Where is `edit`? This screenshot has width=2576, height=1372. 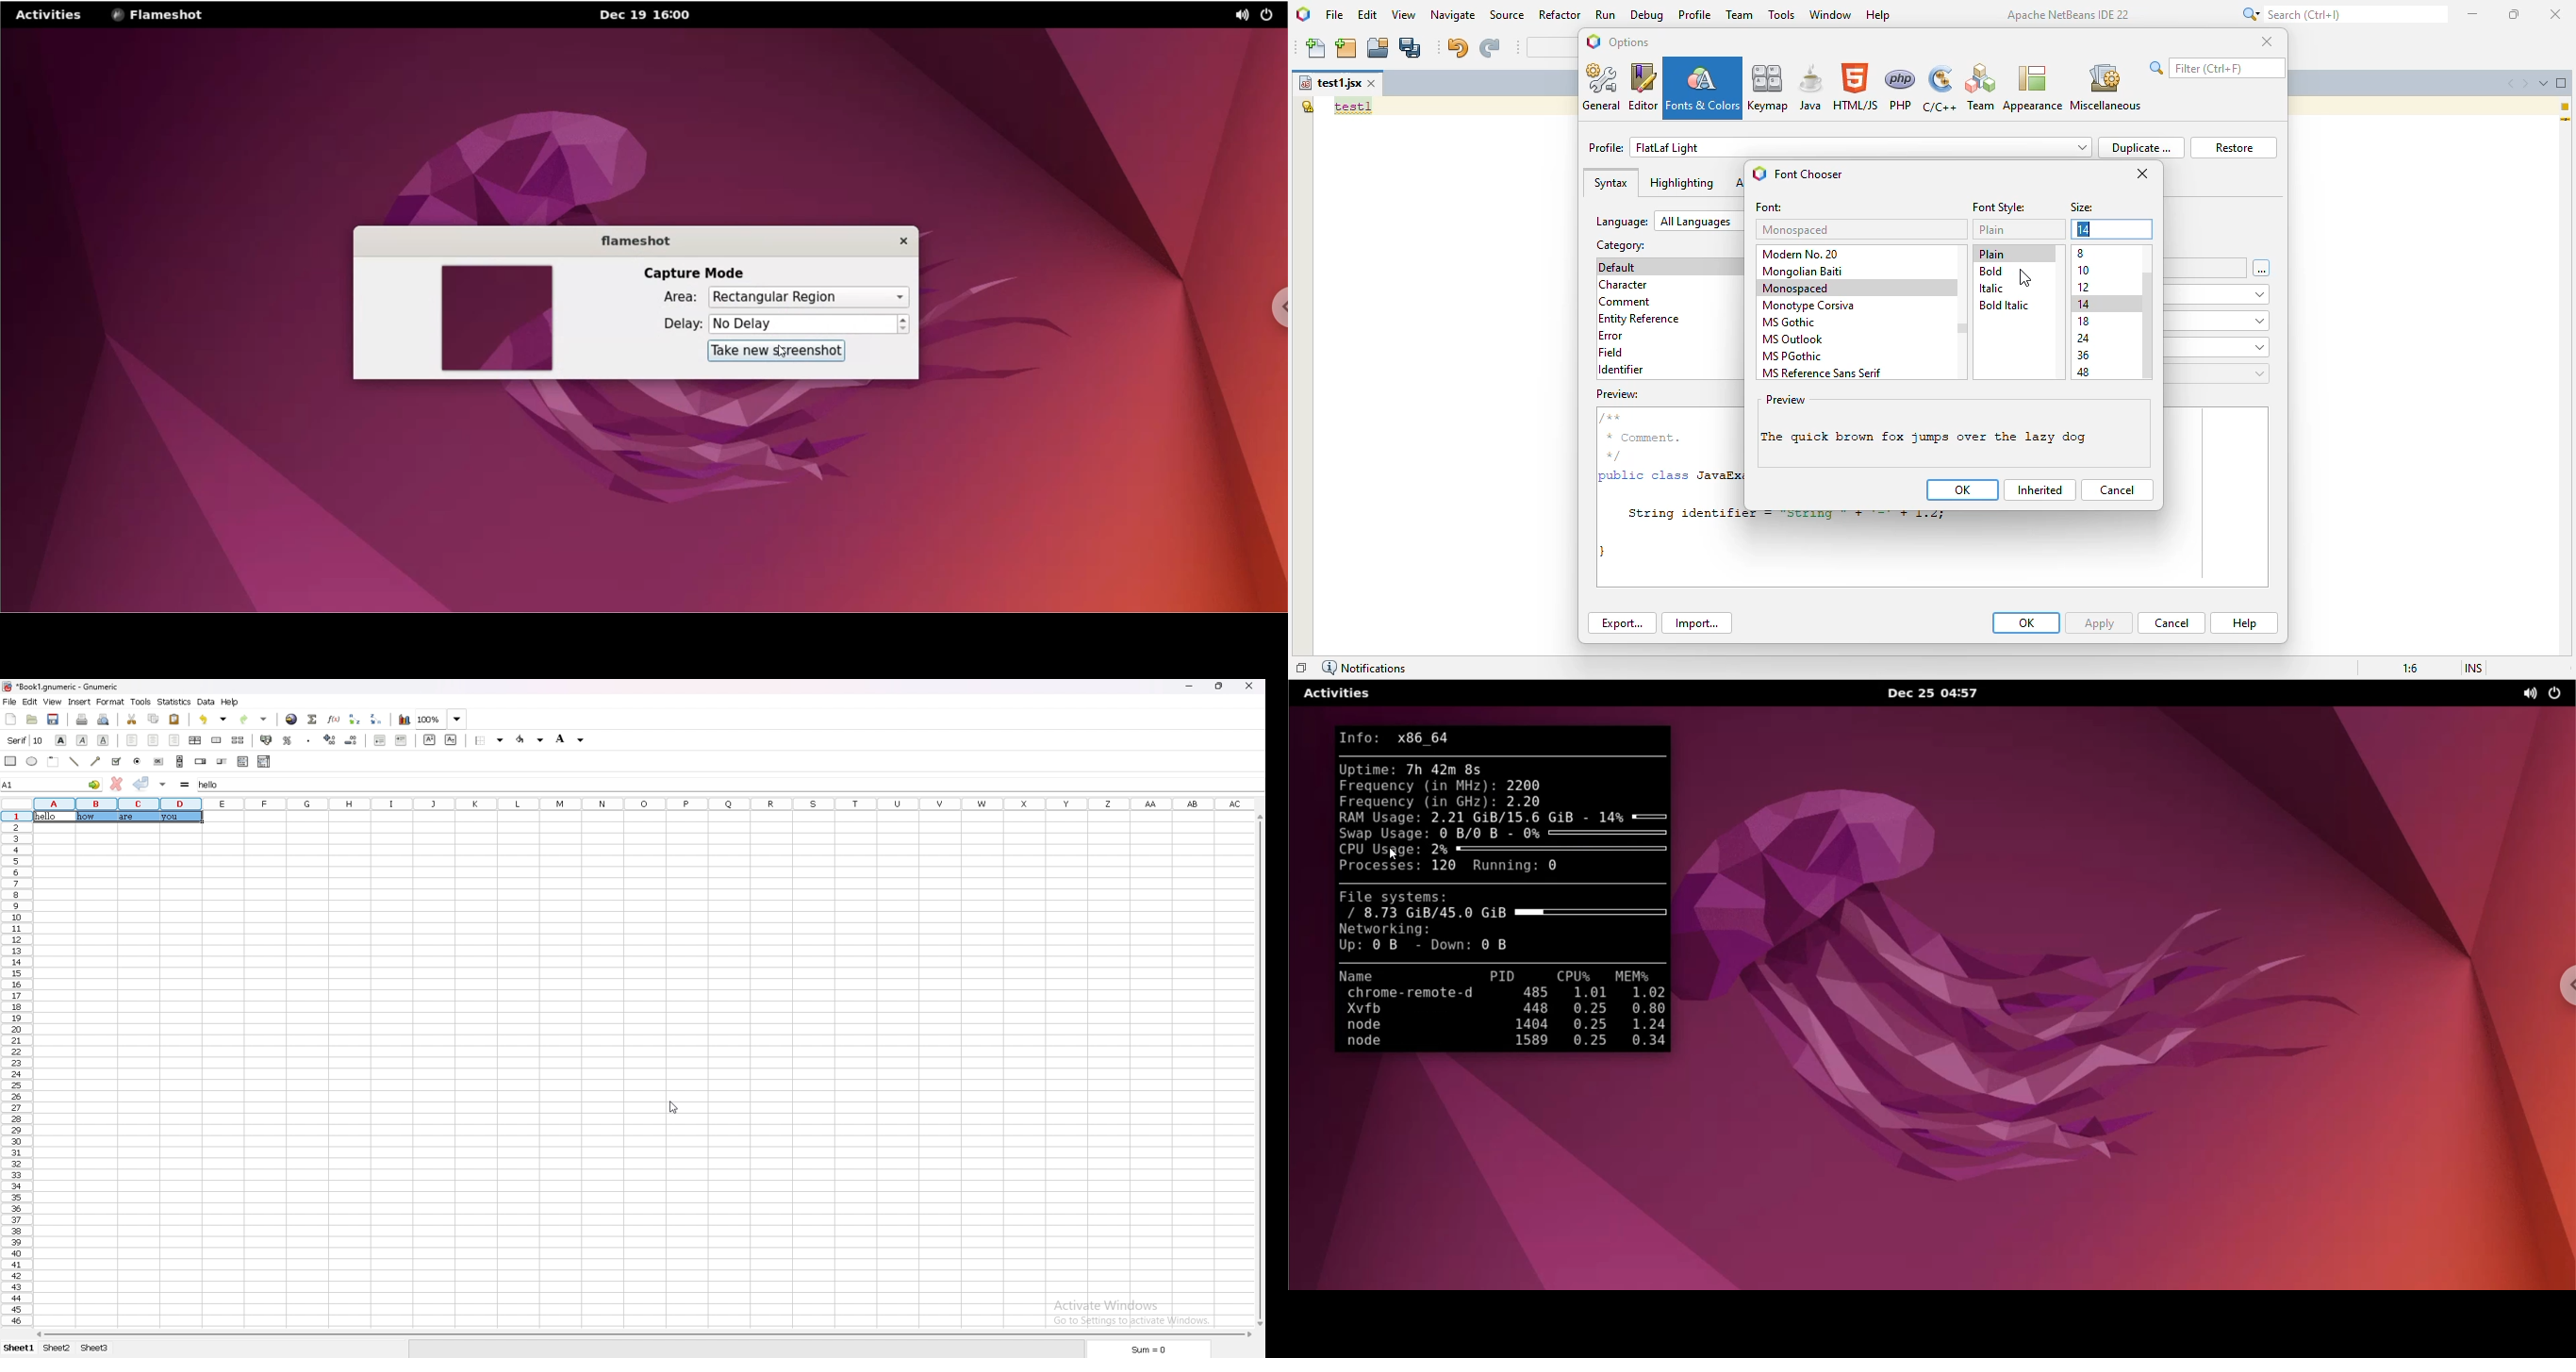
edit is located at coordinates (30, 701).